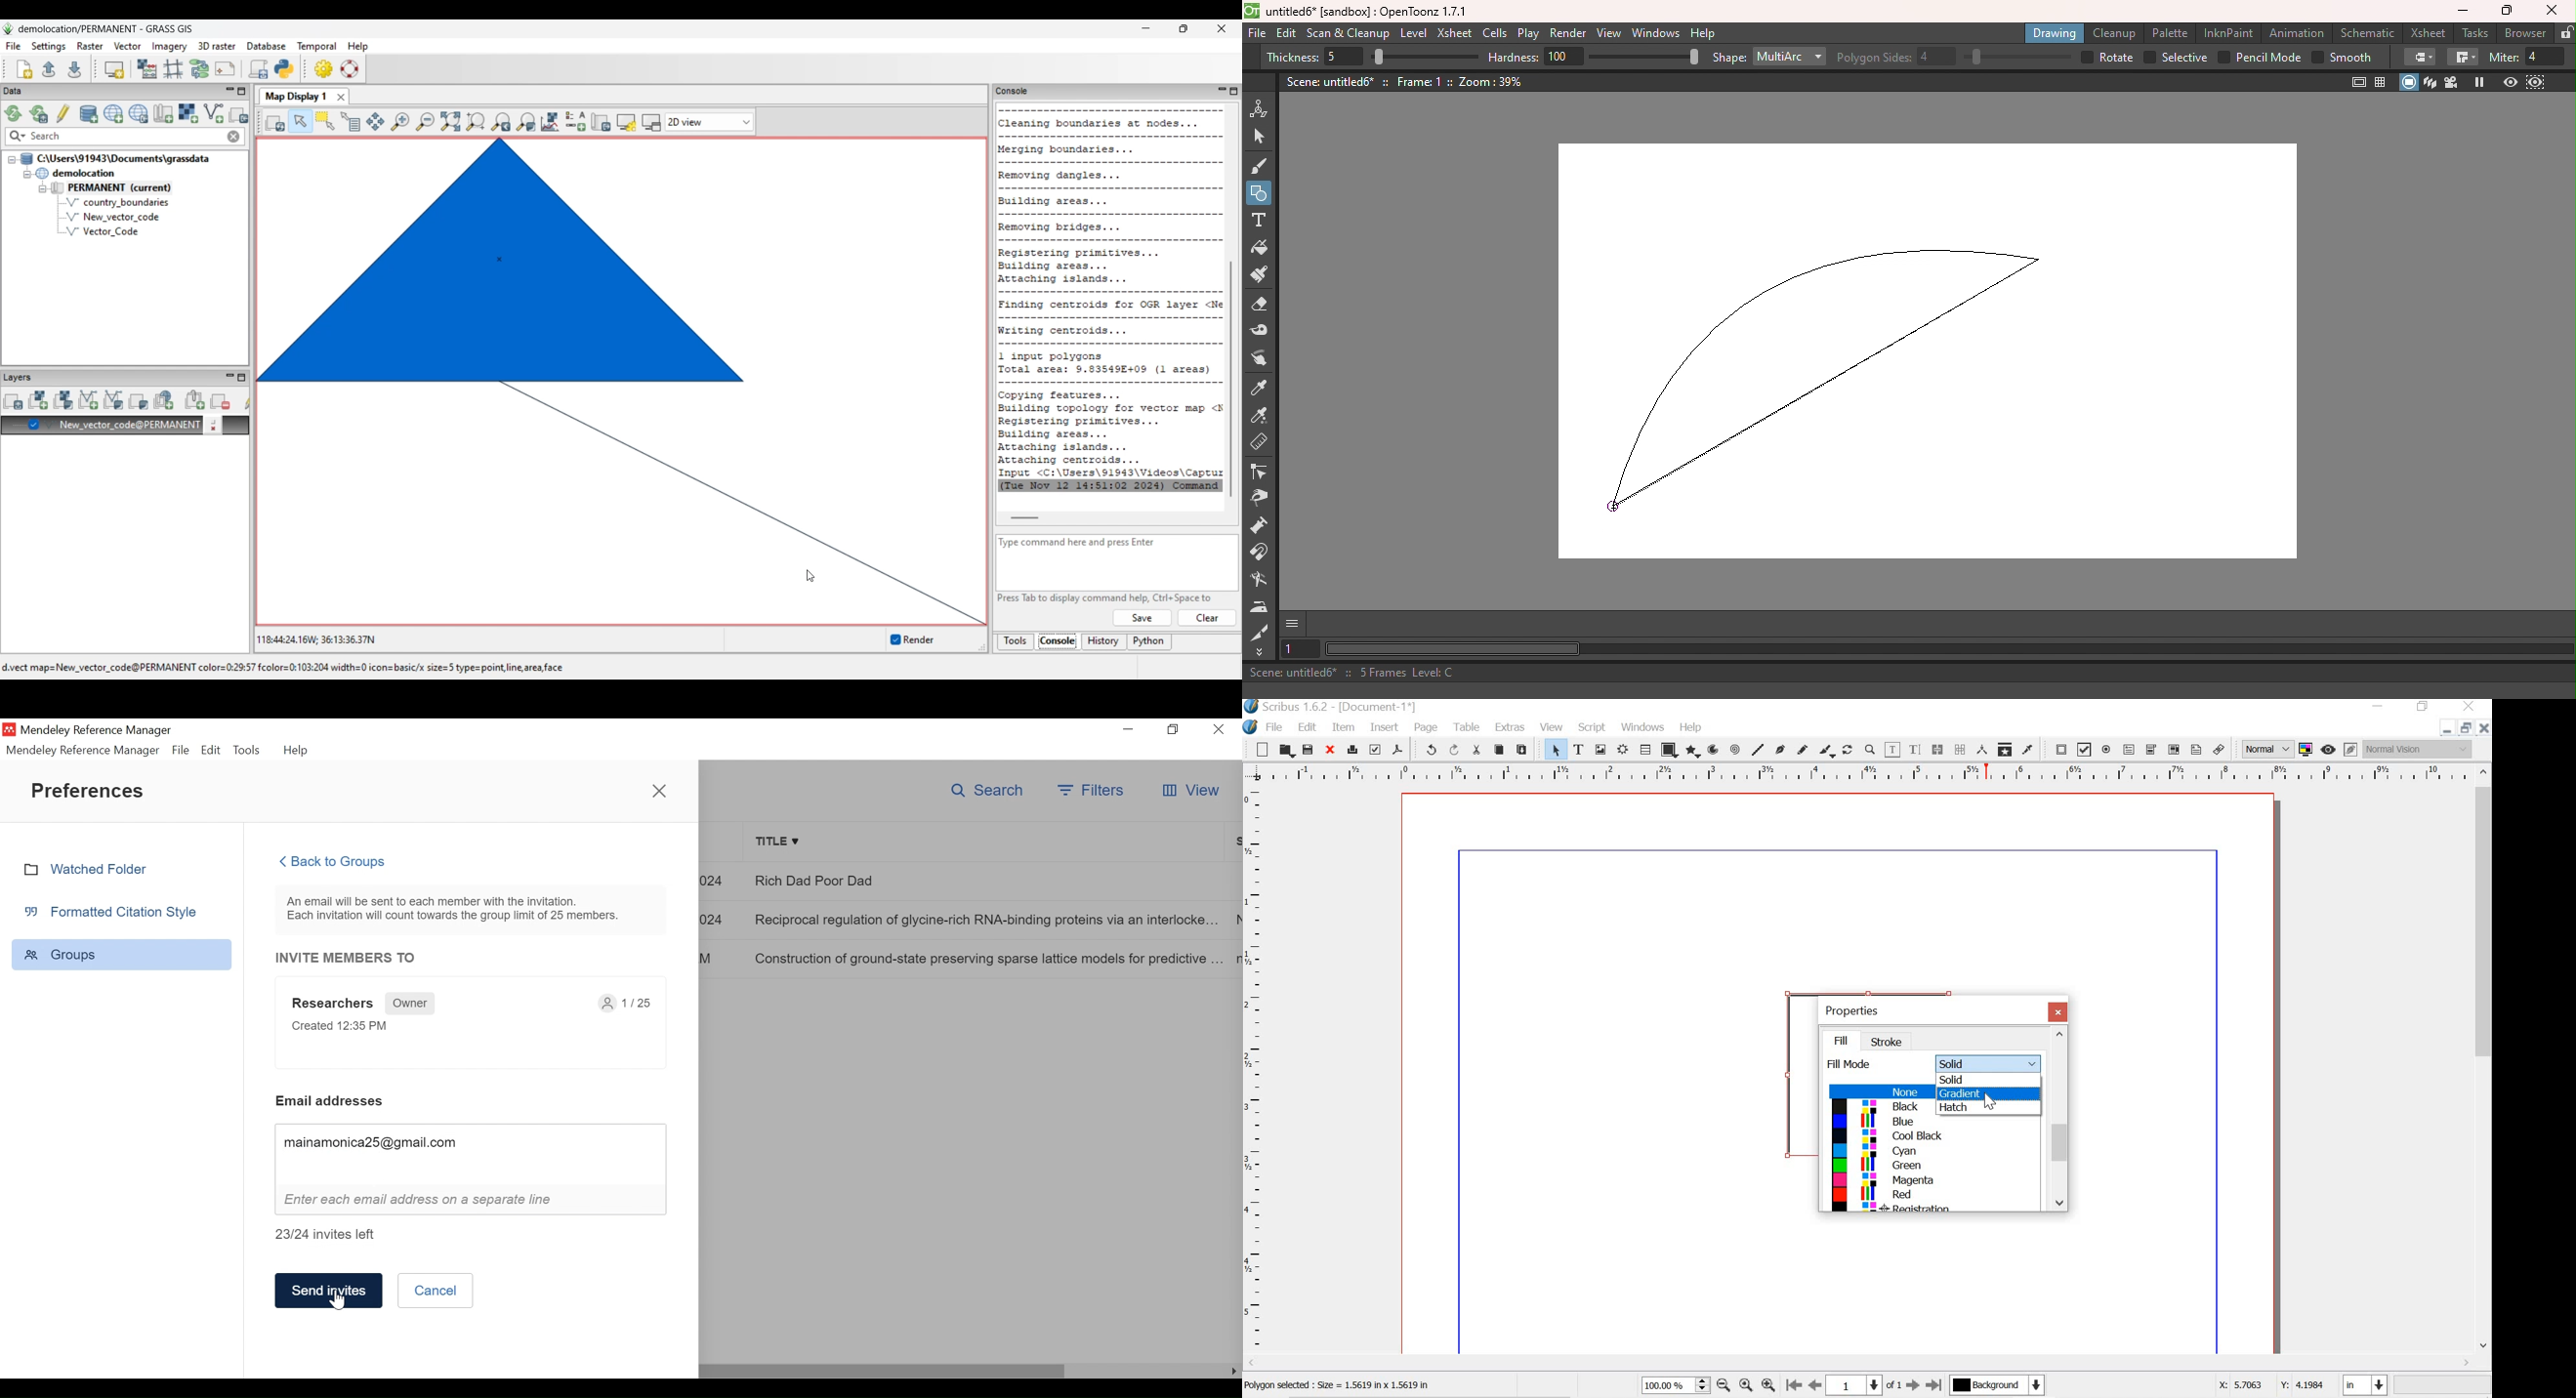  I want to click on link annotation, so click(2219, 747).